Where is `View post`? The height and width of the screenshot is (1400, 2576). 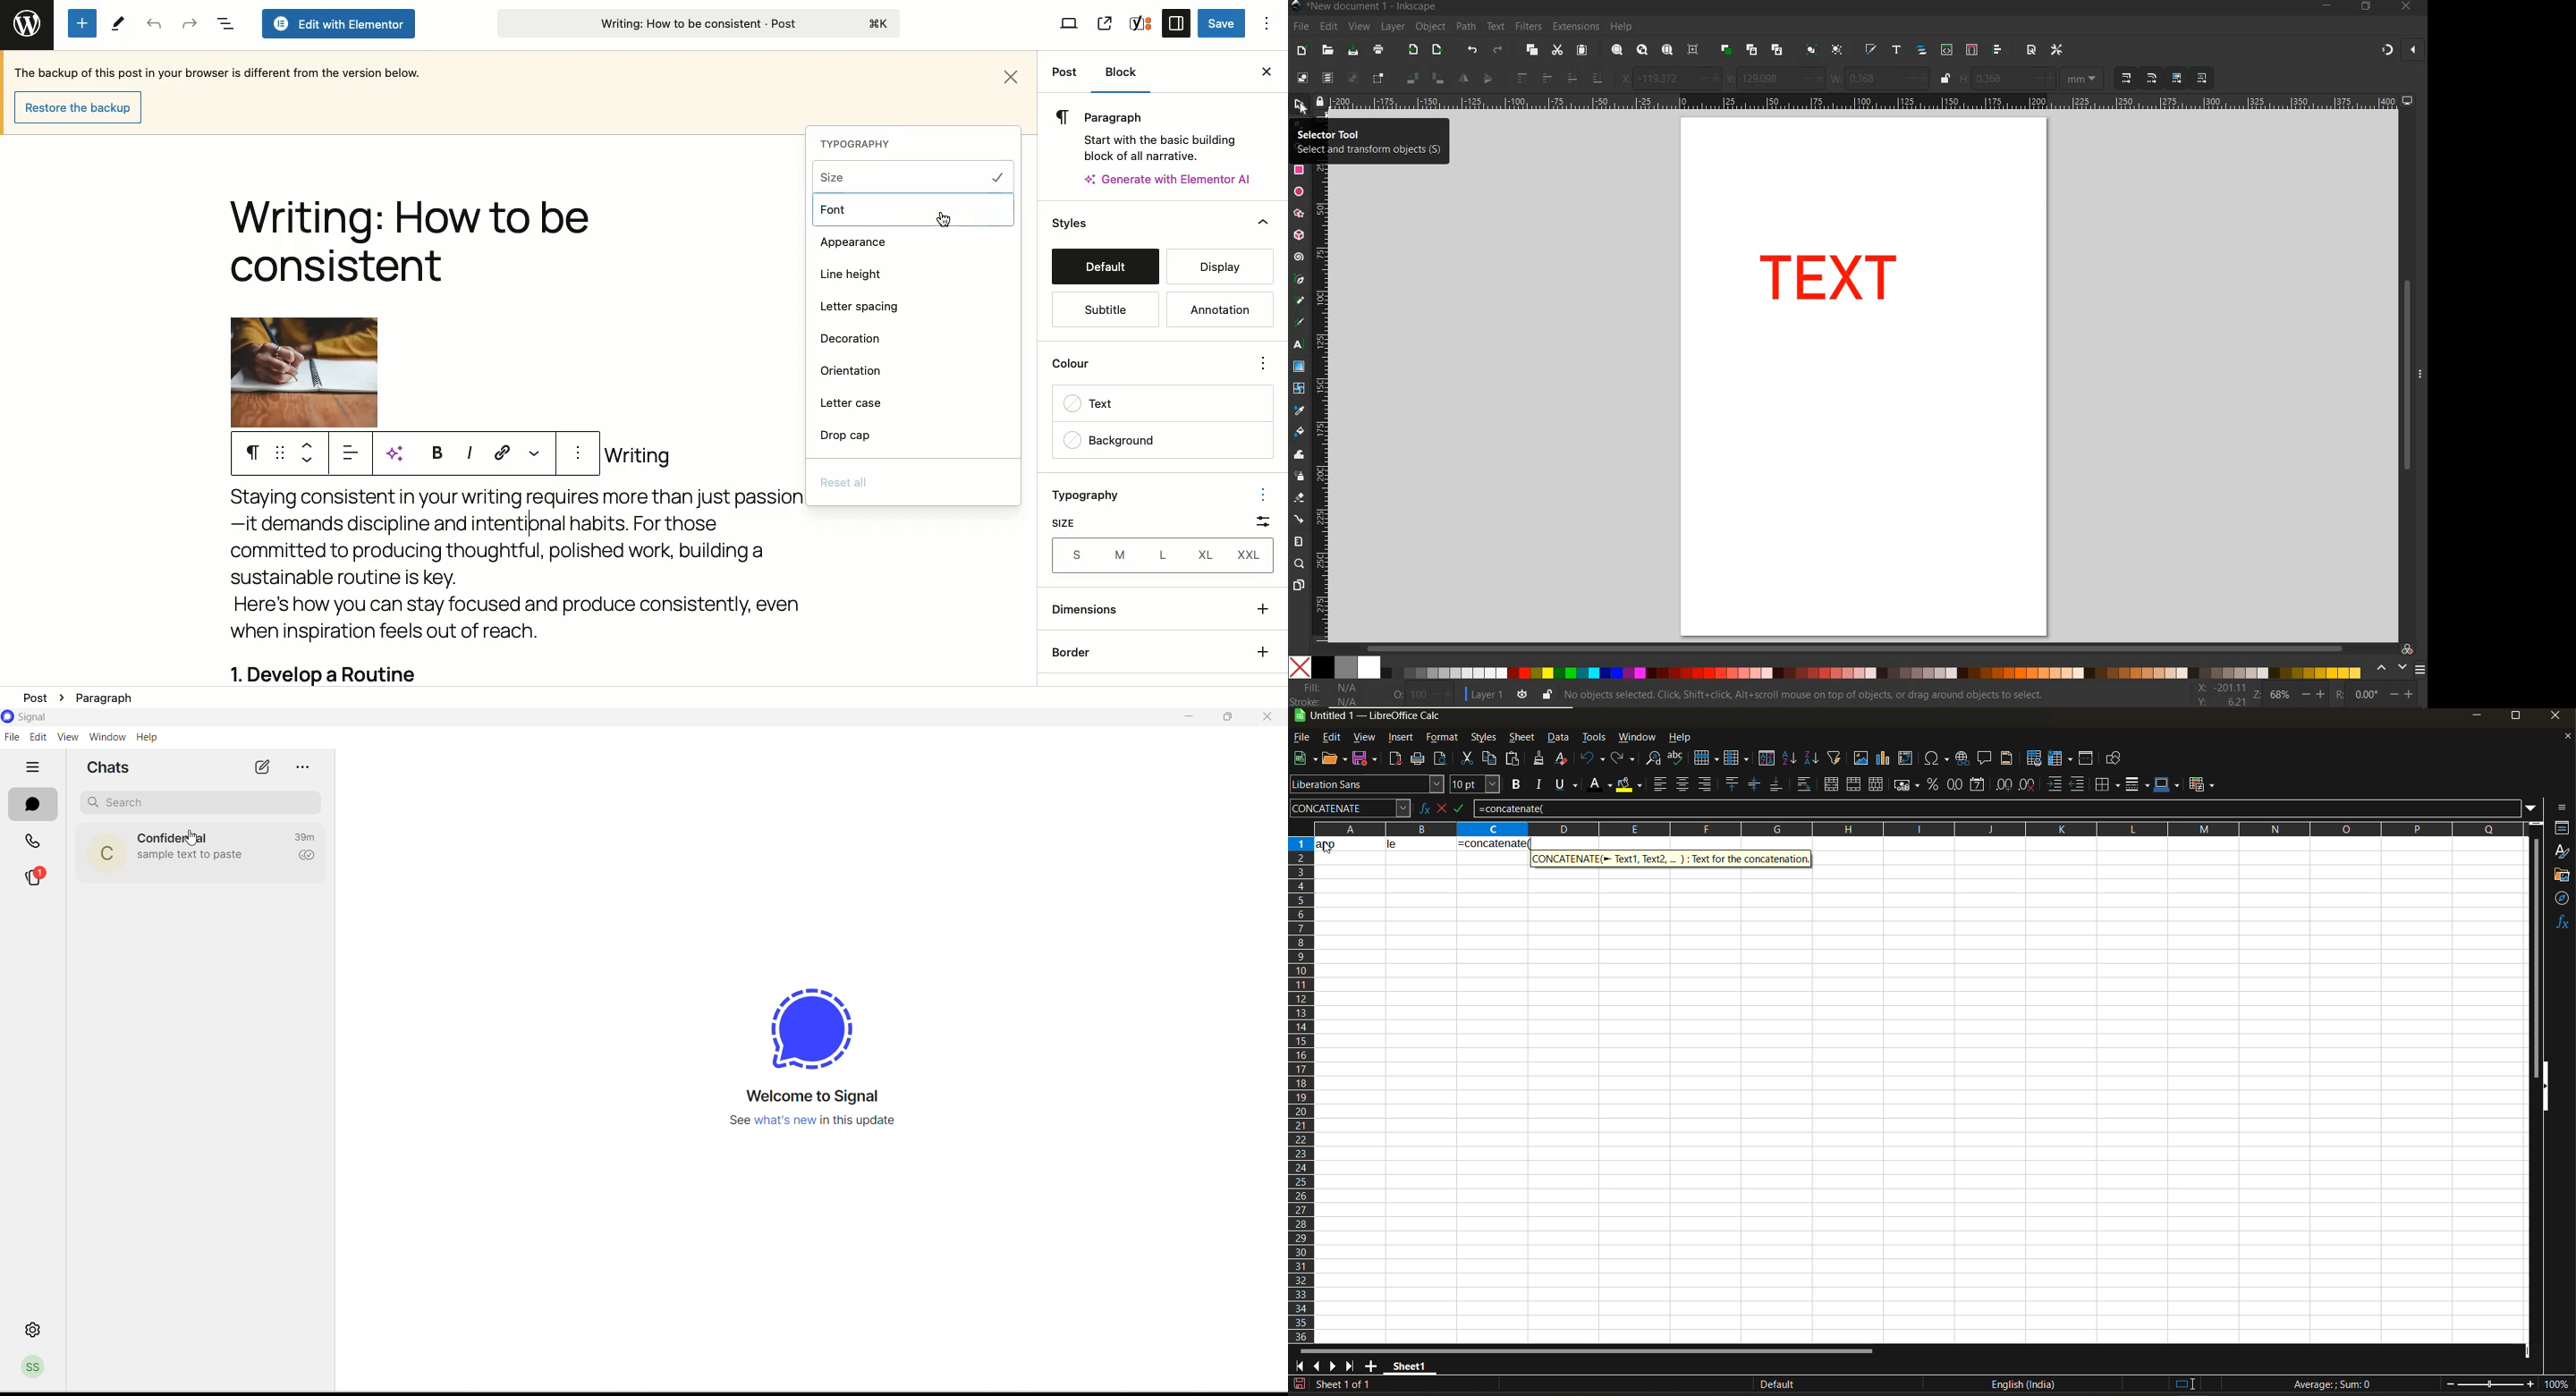 View post is located at coordinates (1104, 23).